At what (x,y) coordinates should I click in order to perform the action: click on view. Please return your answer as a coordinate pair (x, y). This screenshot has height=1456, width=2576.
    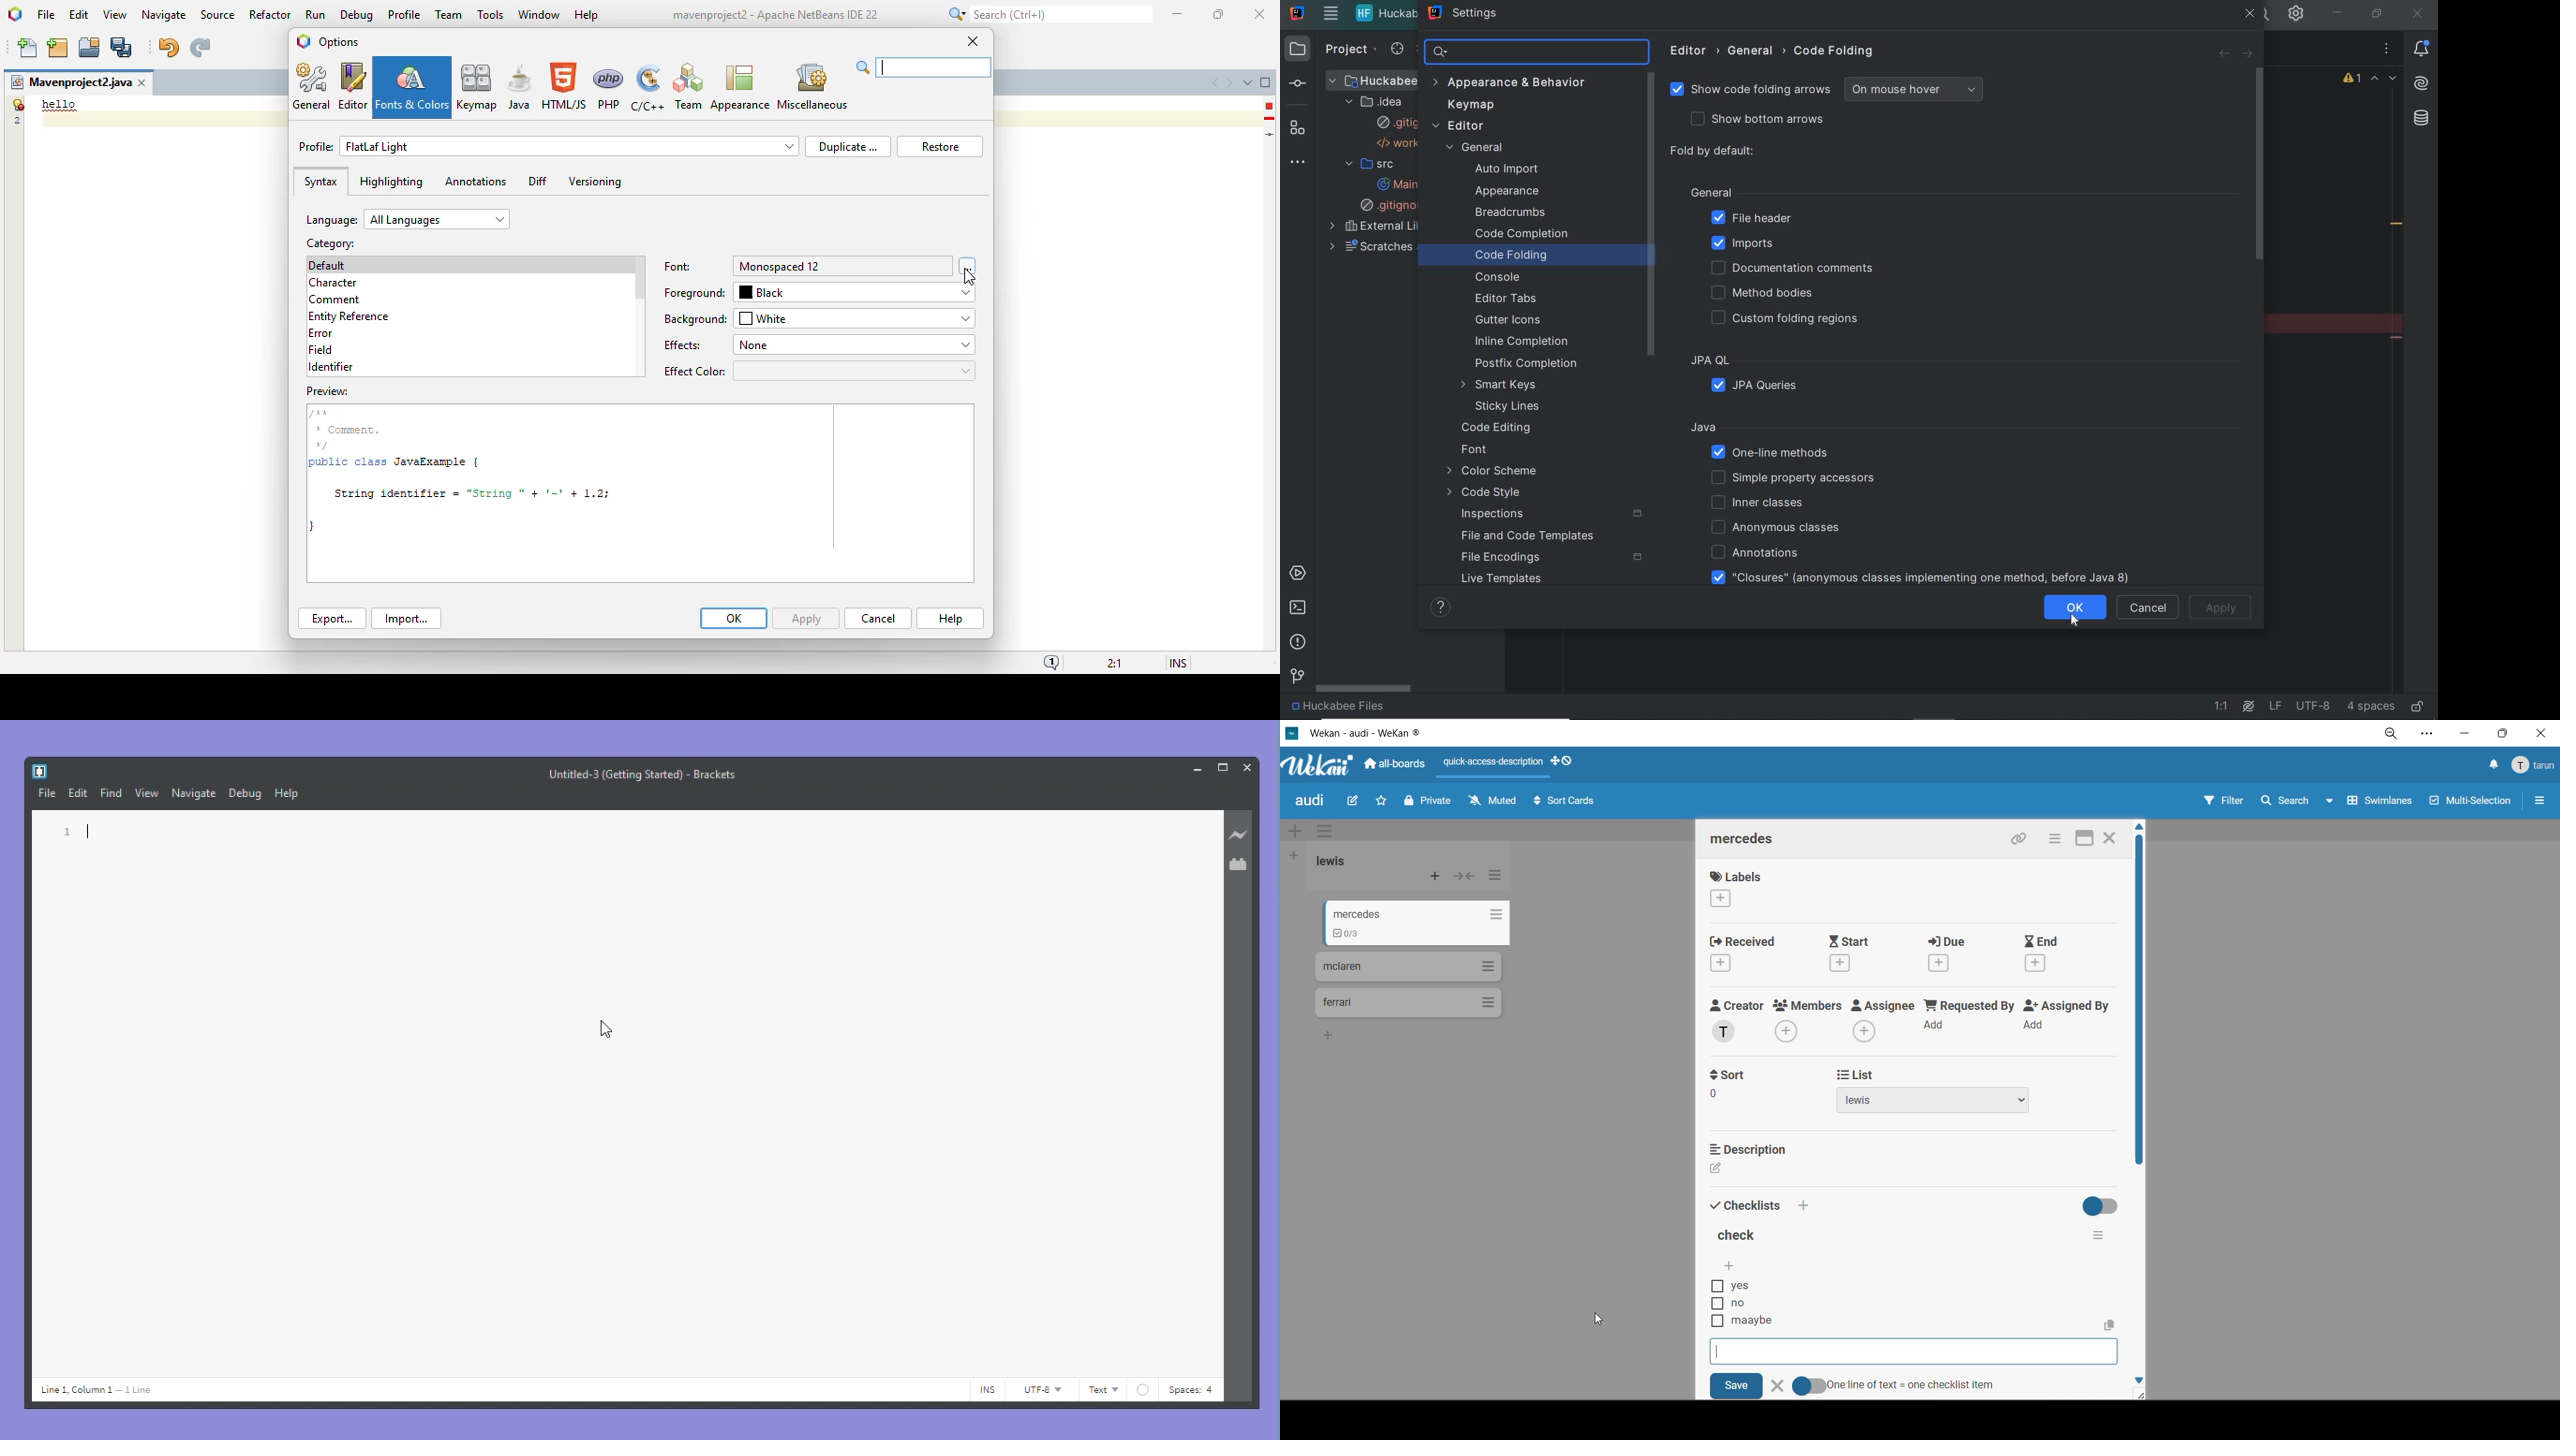
    Looking at the image, I should click on (147, 794).